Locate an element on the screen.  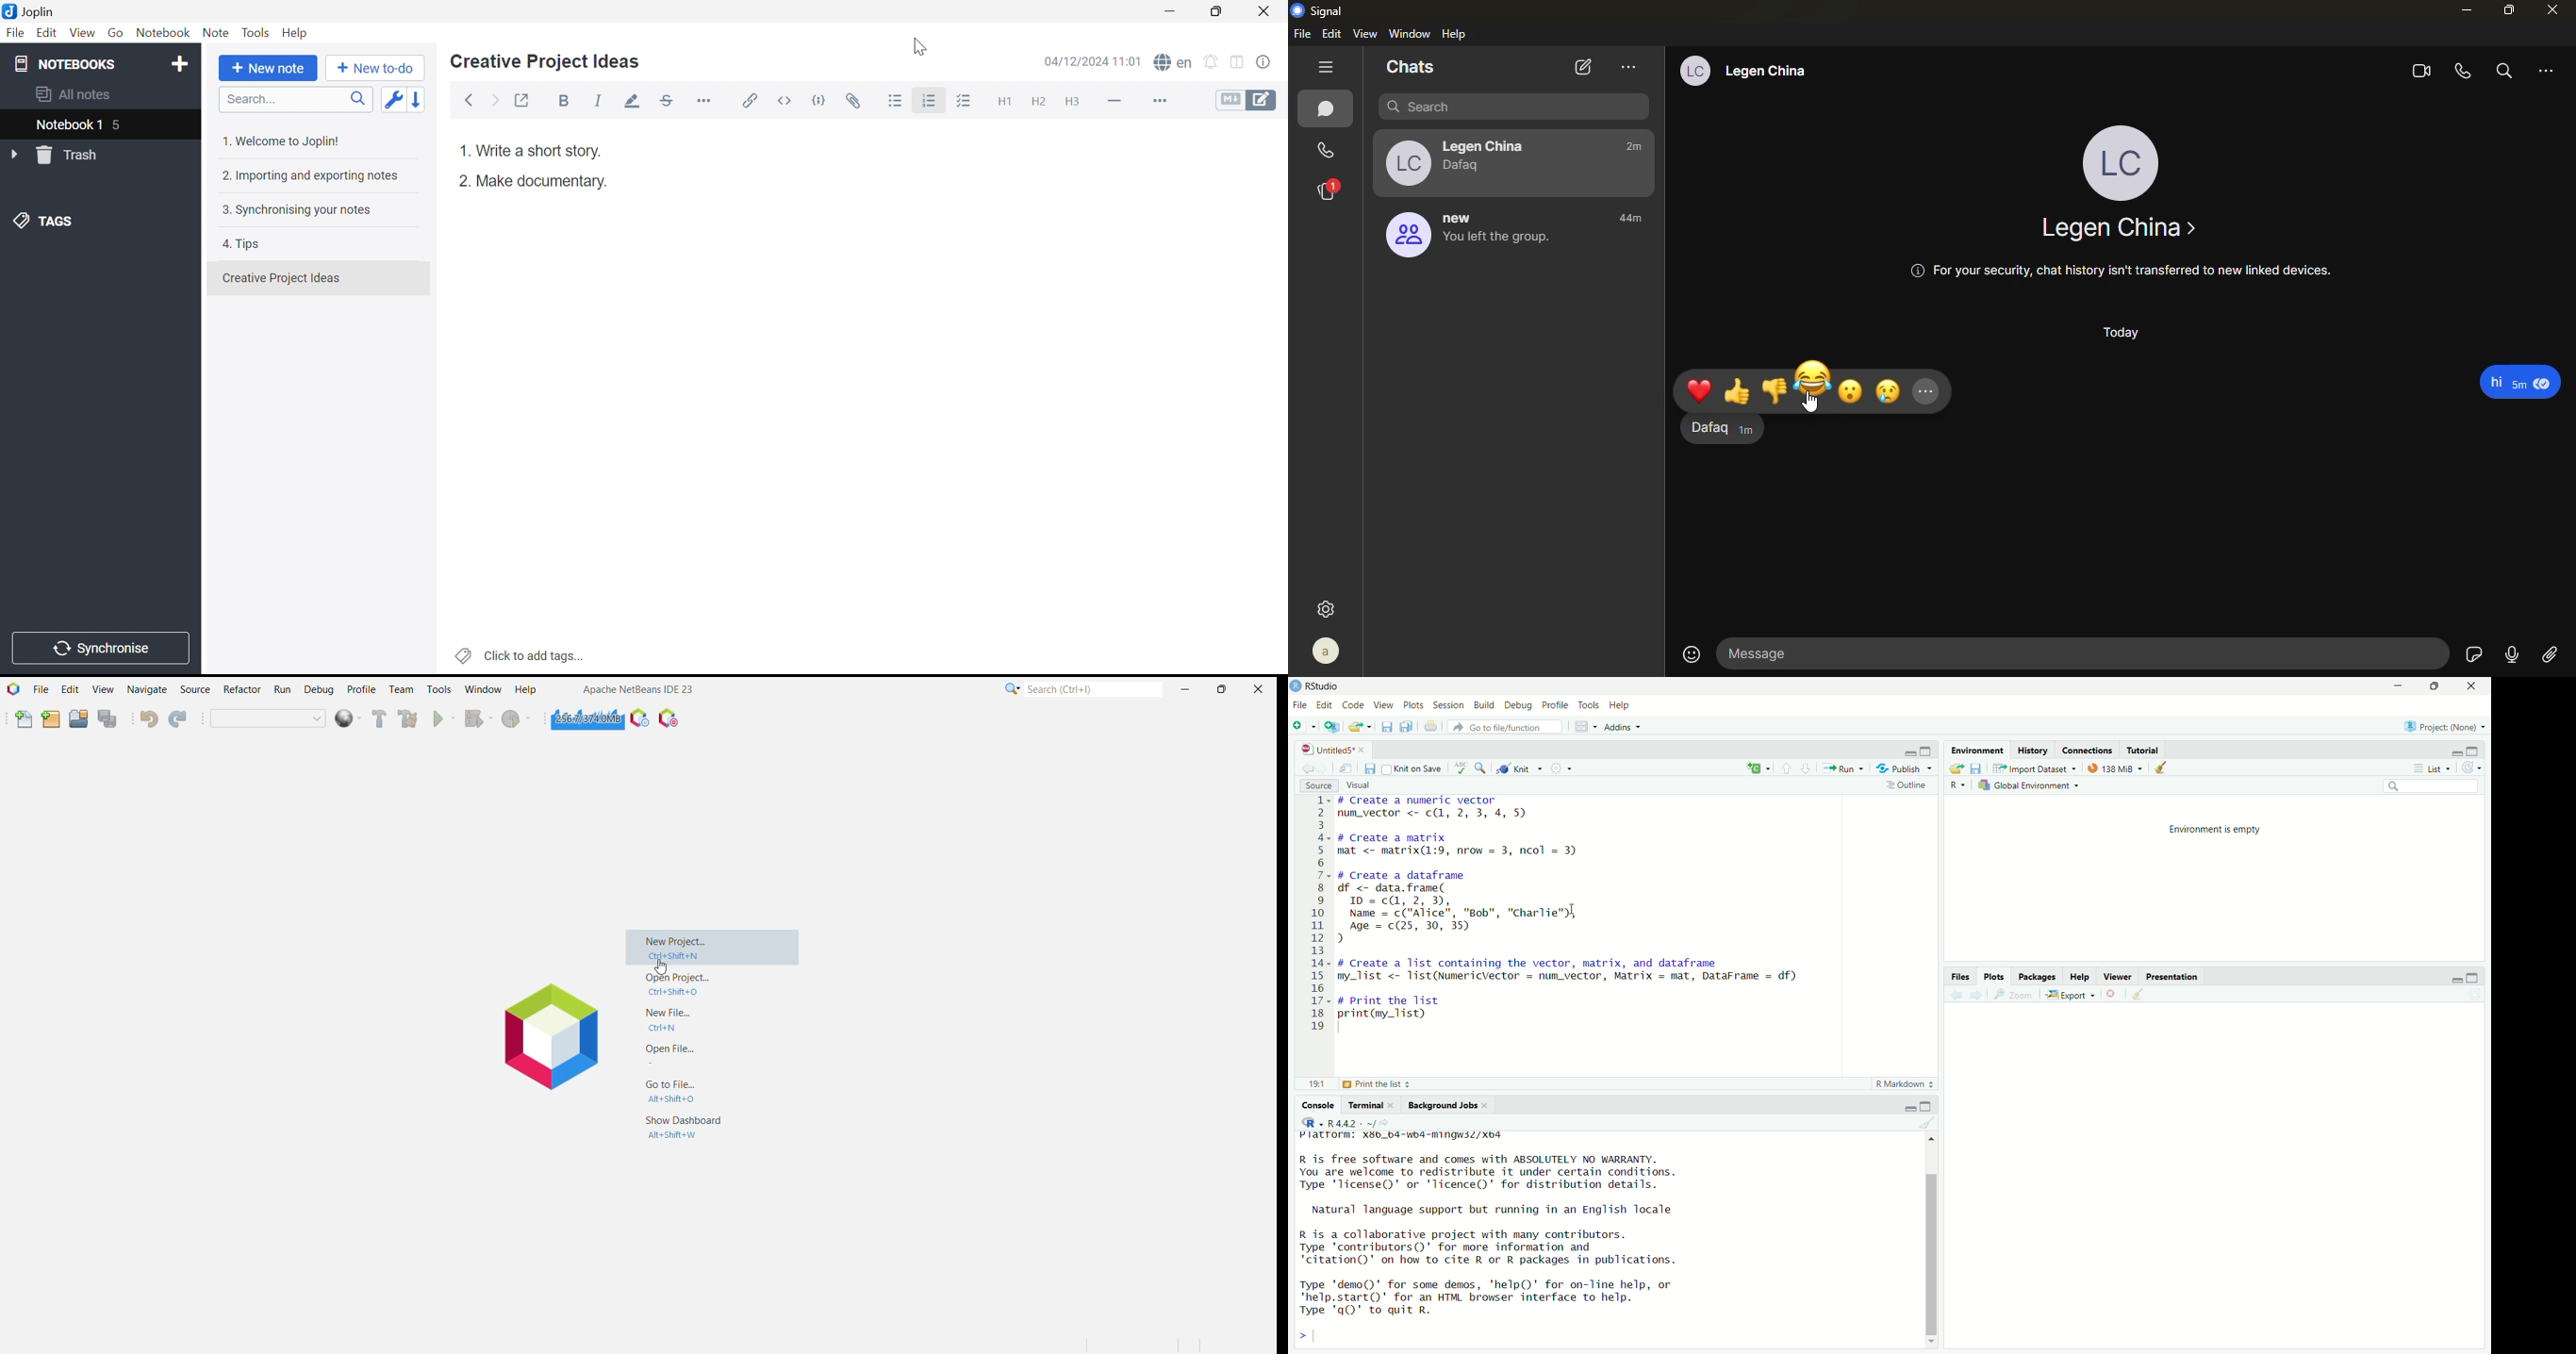
Help is located at coordinates (1621, 706).